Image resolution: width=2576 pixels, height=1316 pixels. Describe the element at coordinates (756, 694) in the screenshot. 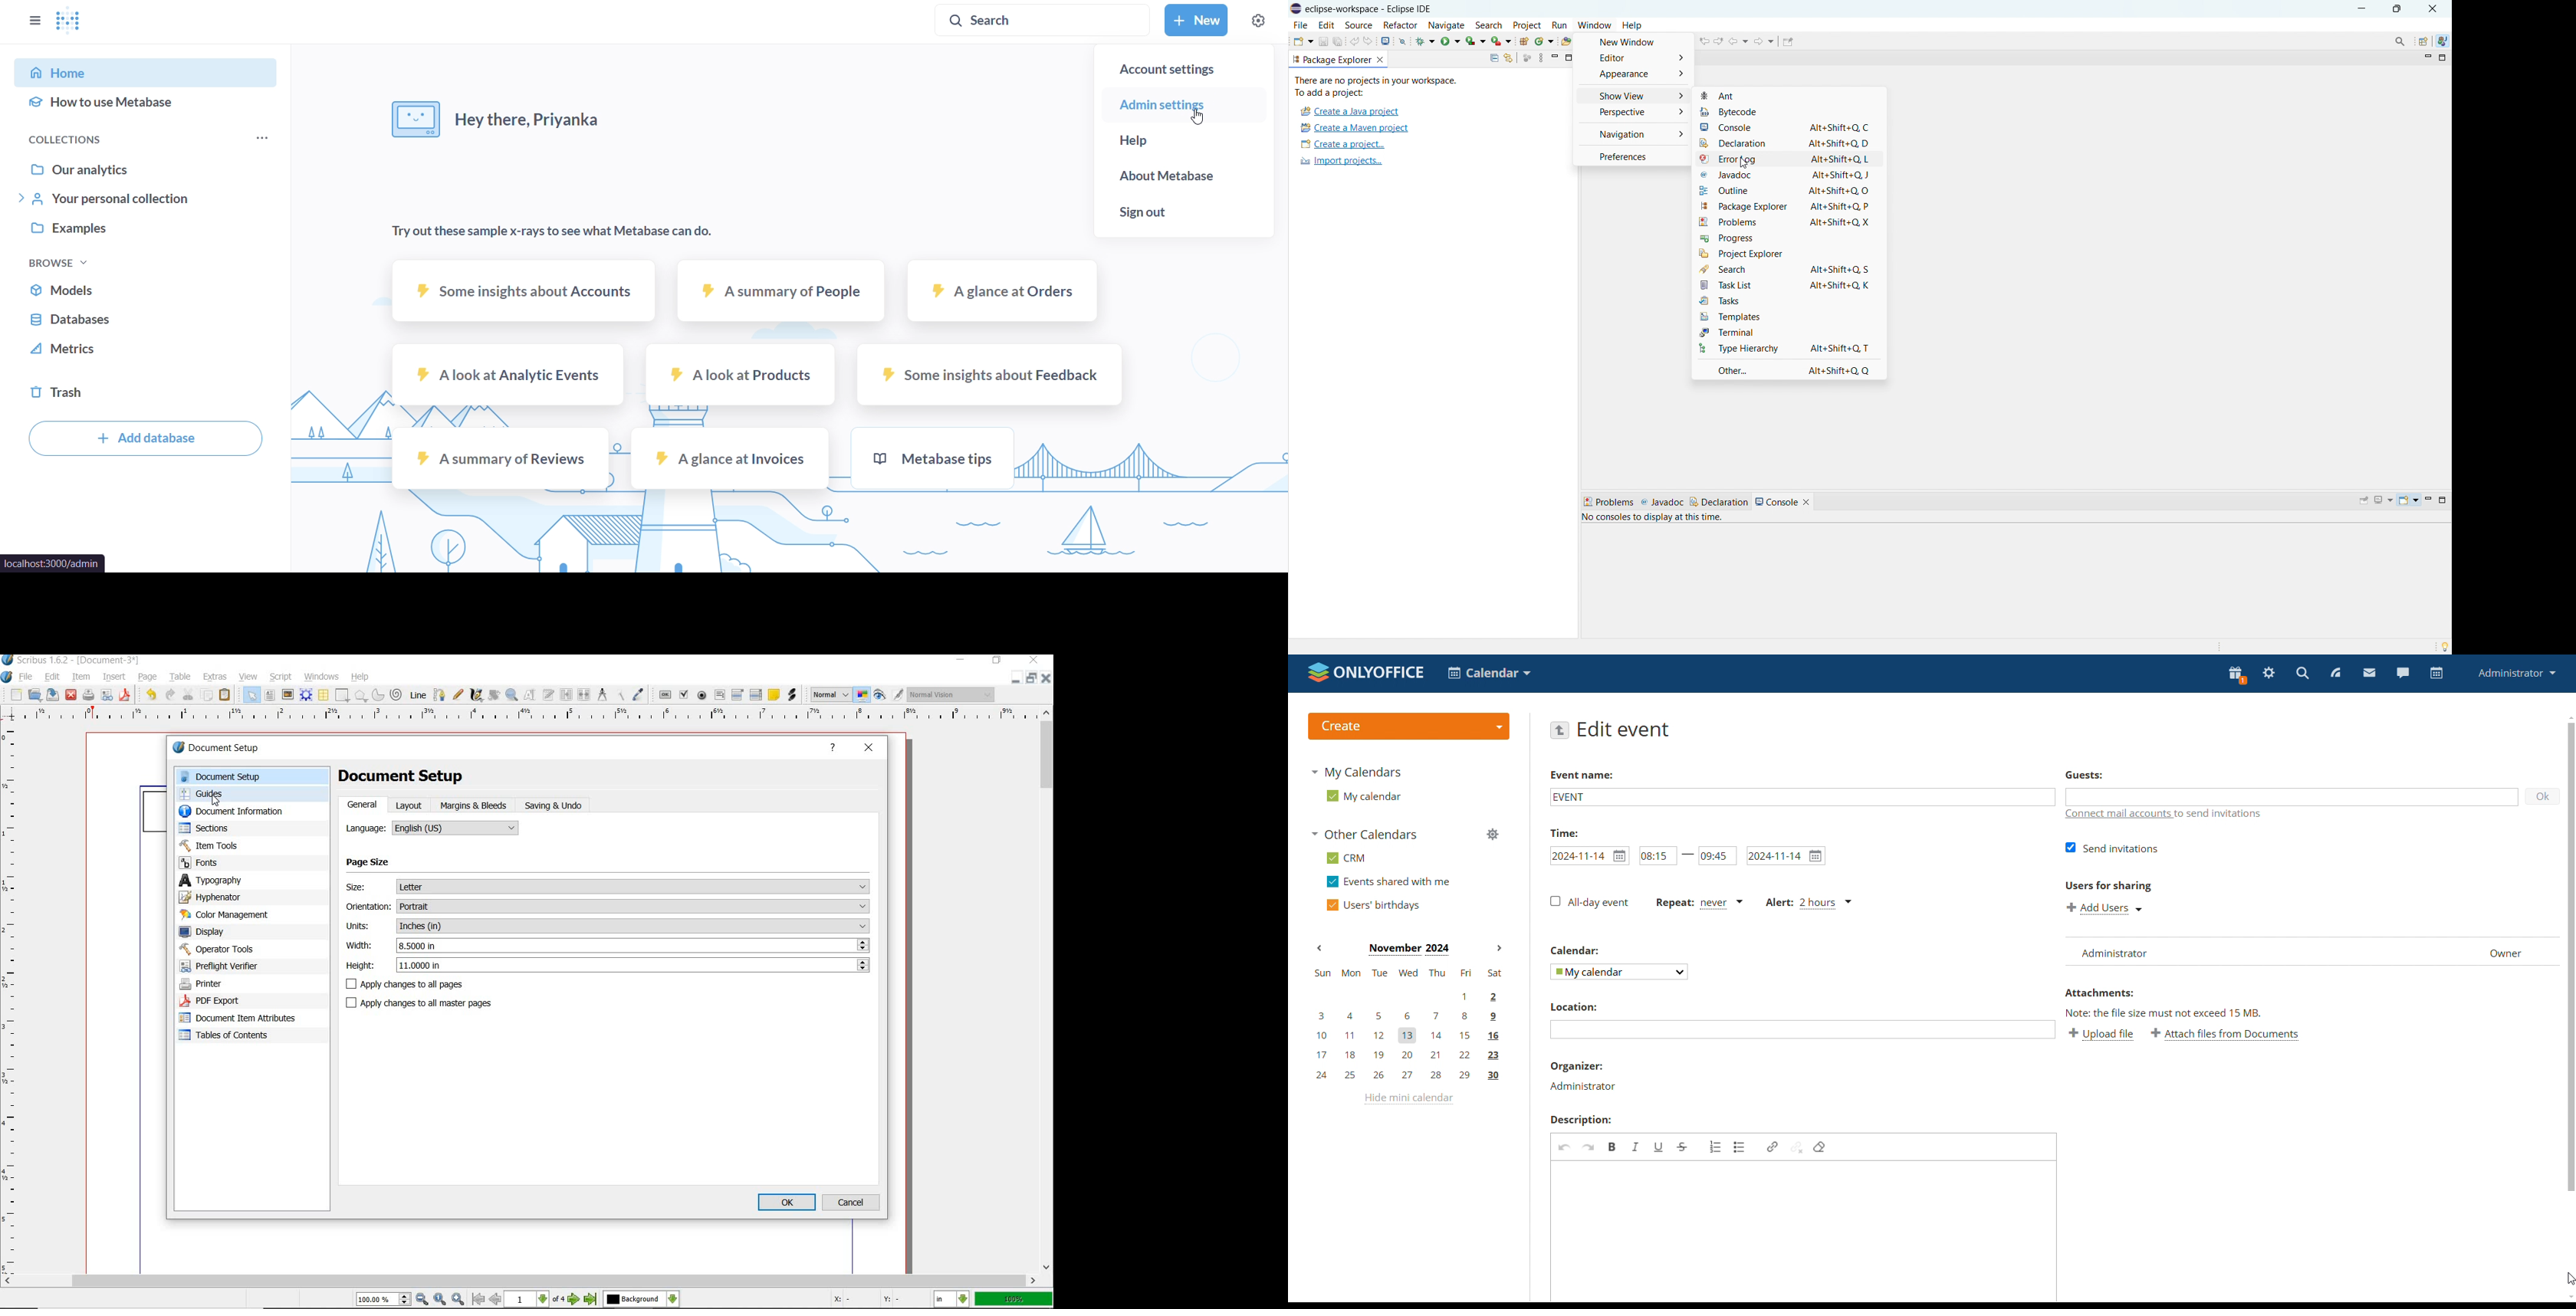

I see `pdf list box` at that location.